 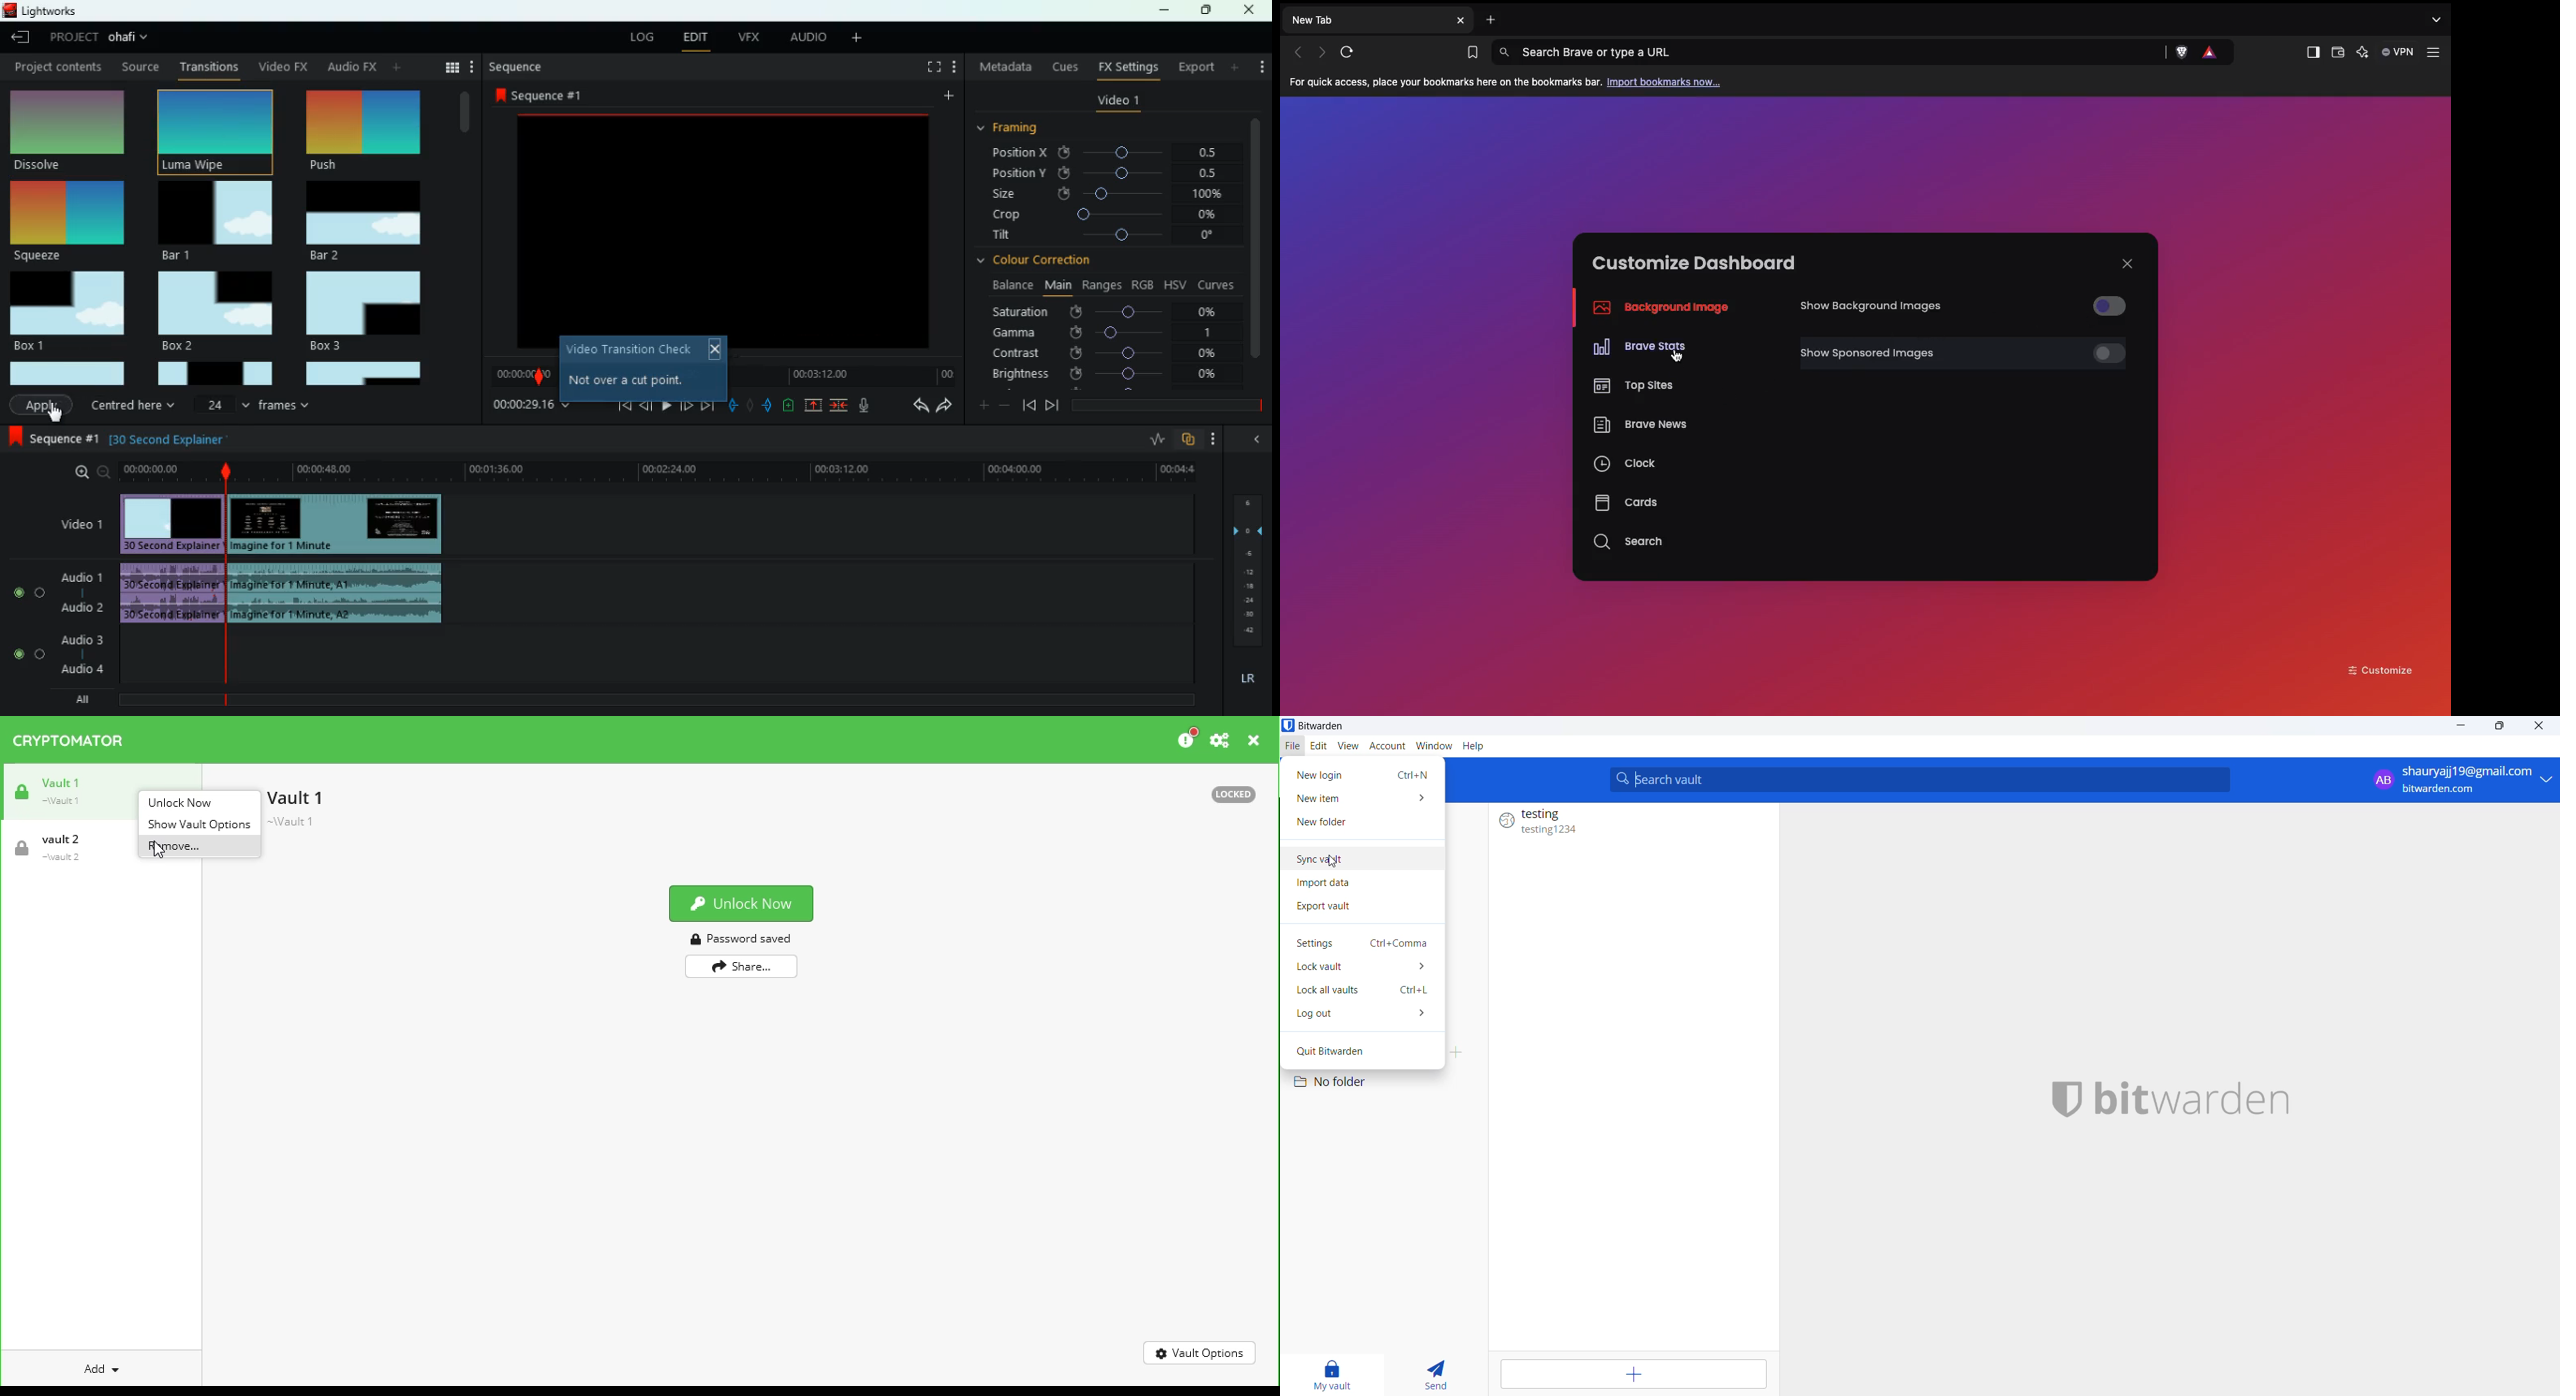 I want to click on cursor, so click(x=2538, y=727).